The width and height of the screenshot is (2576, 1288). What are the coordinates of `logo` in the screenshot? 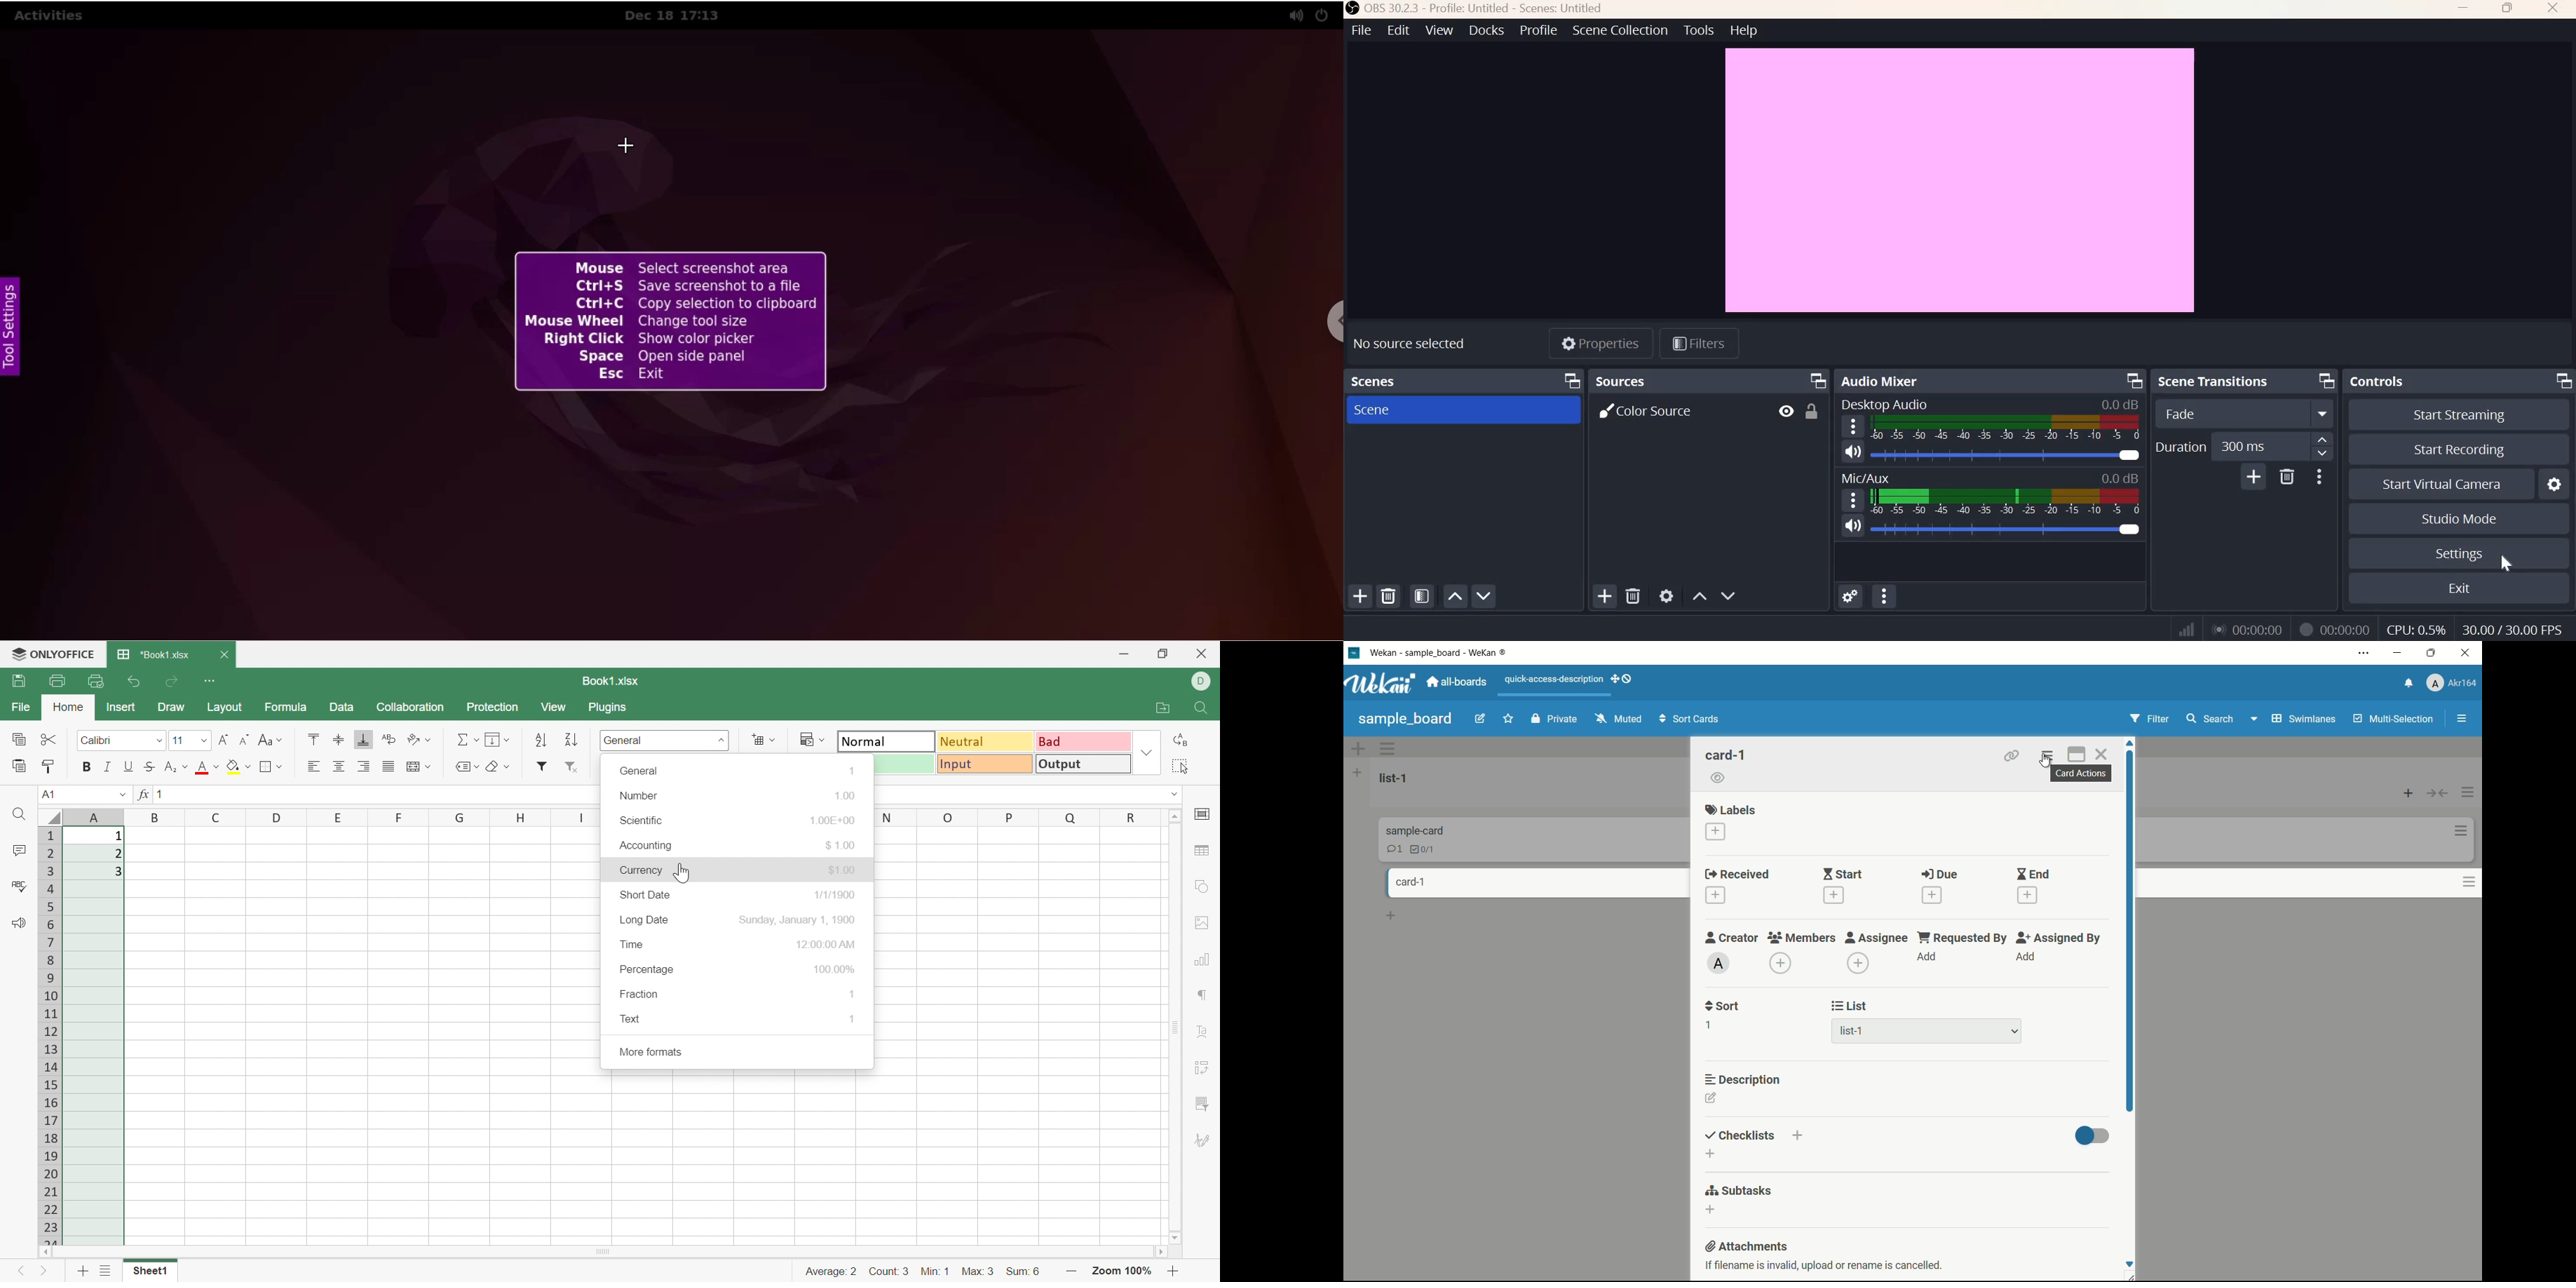 It's located at (15, 655).